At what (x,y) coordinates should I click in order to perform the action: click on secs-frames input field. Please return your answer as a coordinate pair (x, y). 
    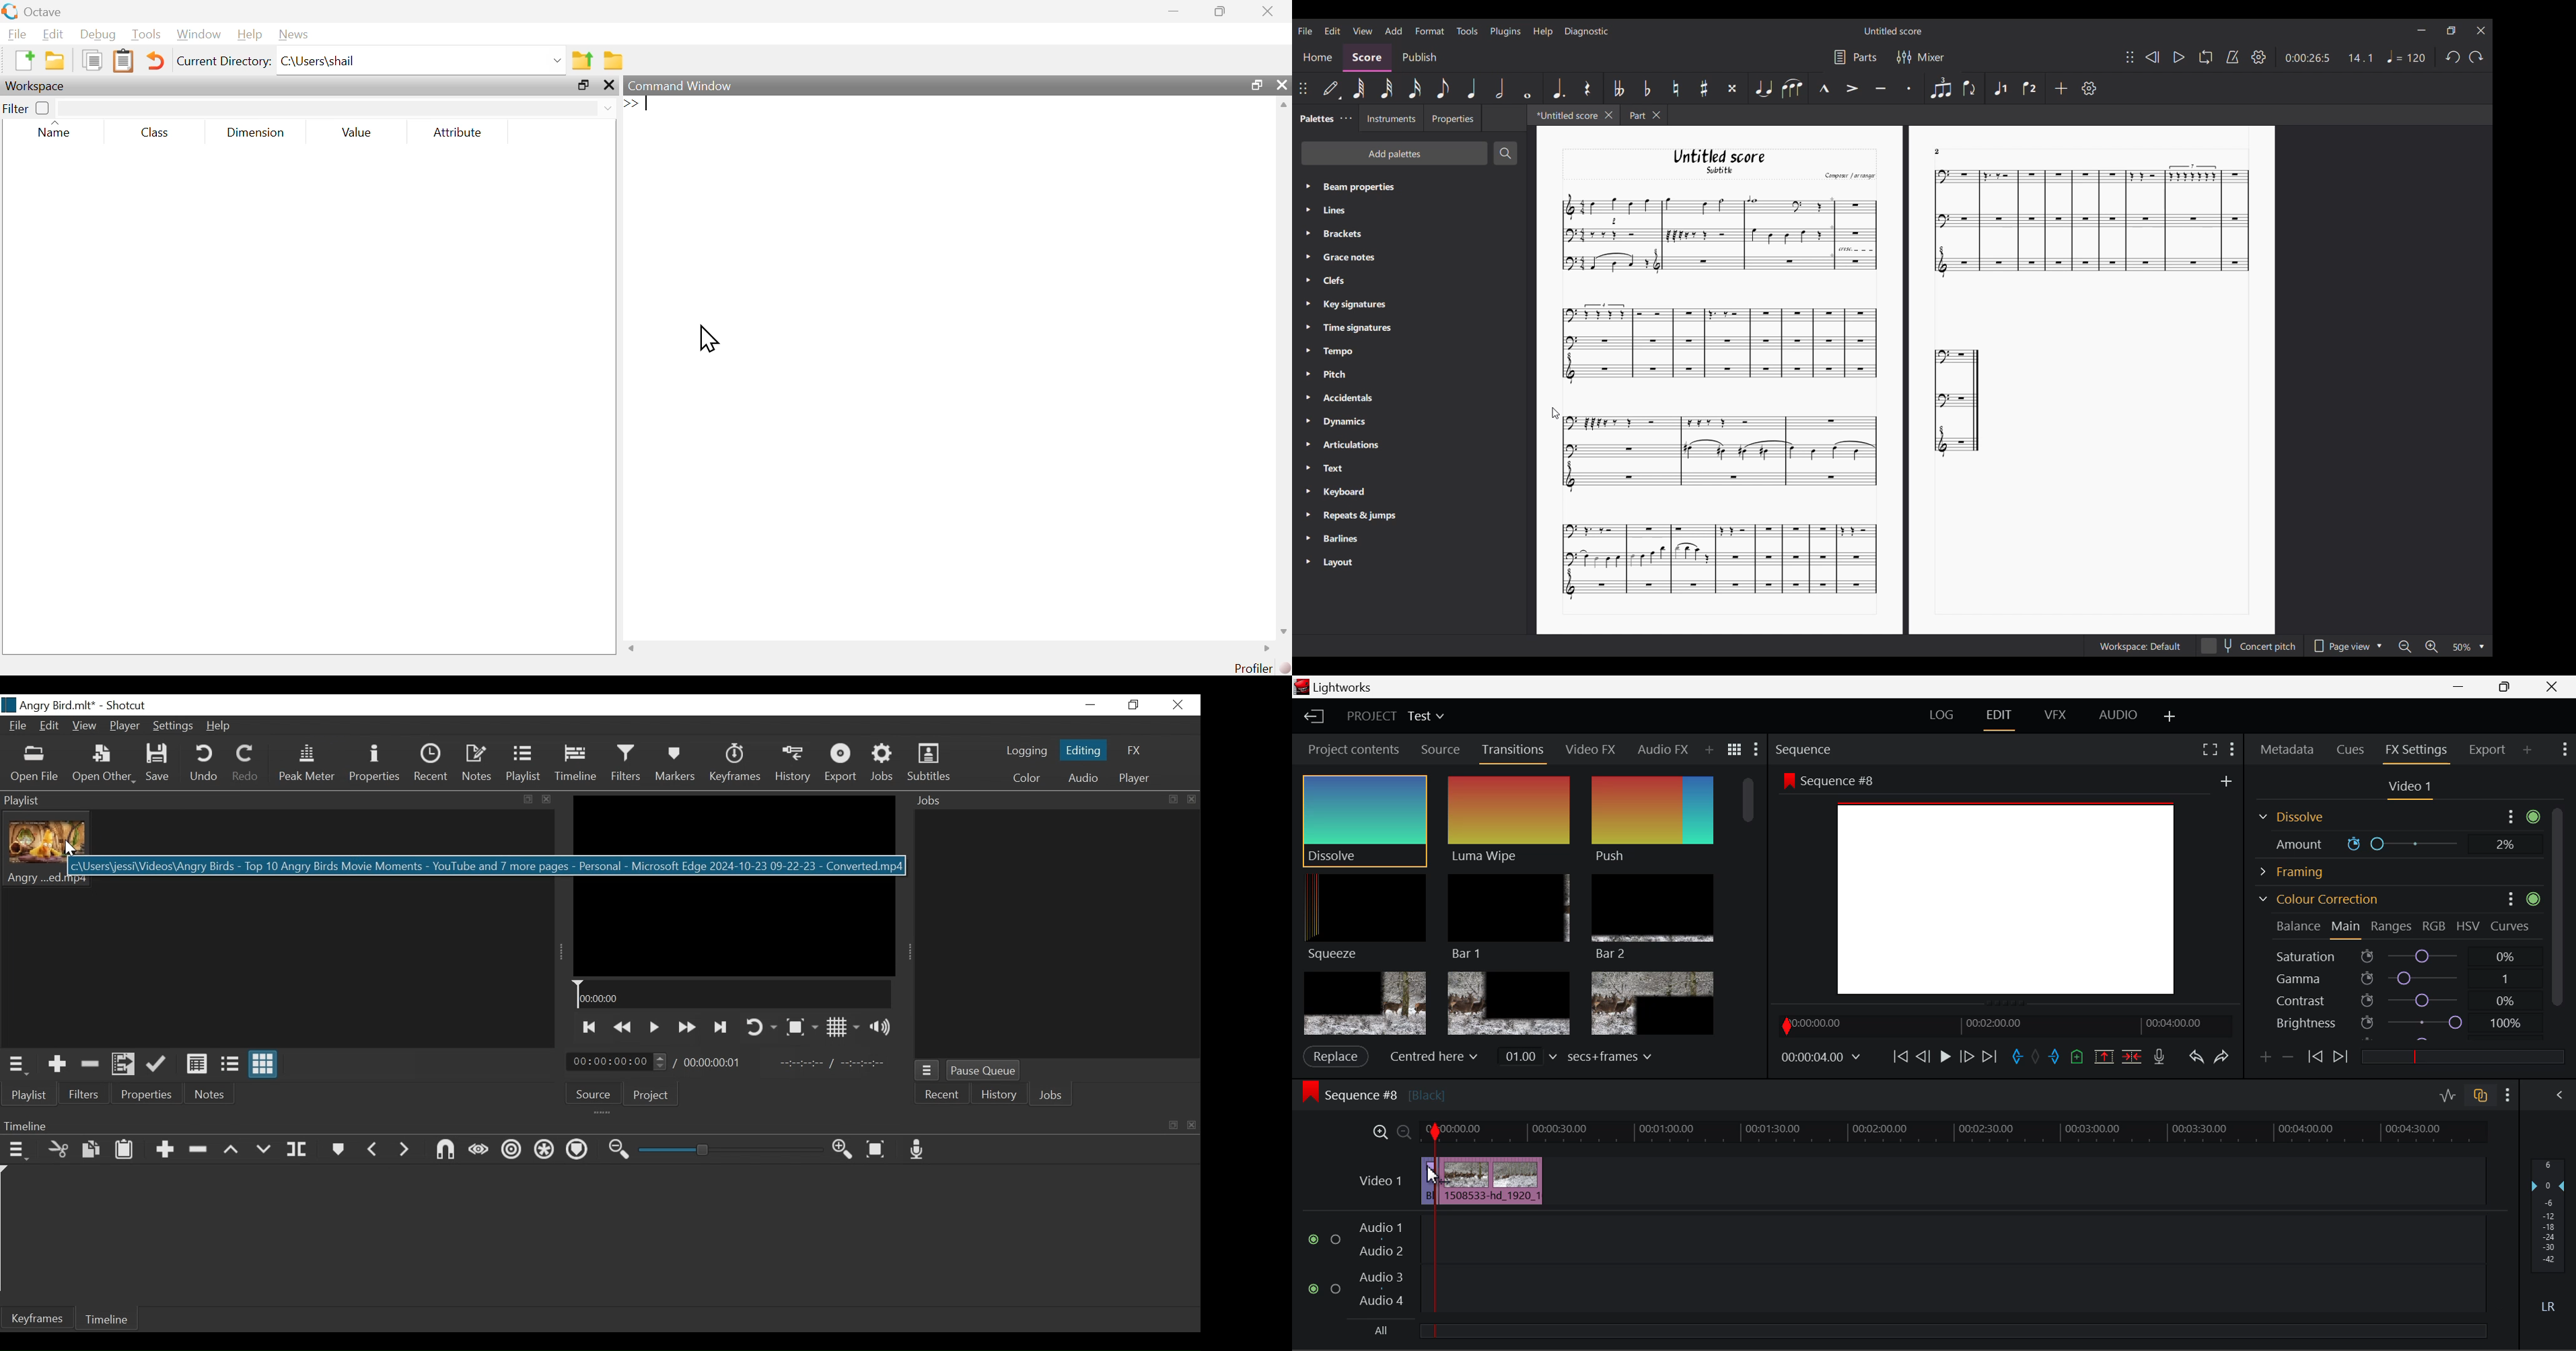
    Looking at the image, I should click on (1576, 1055).